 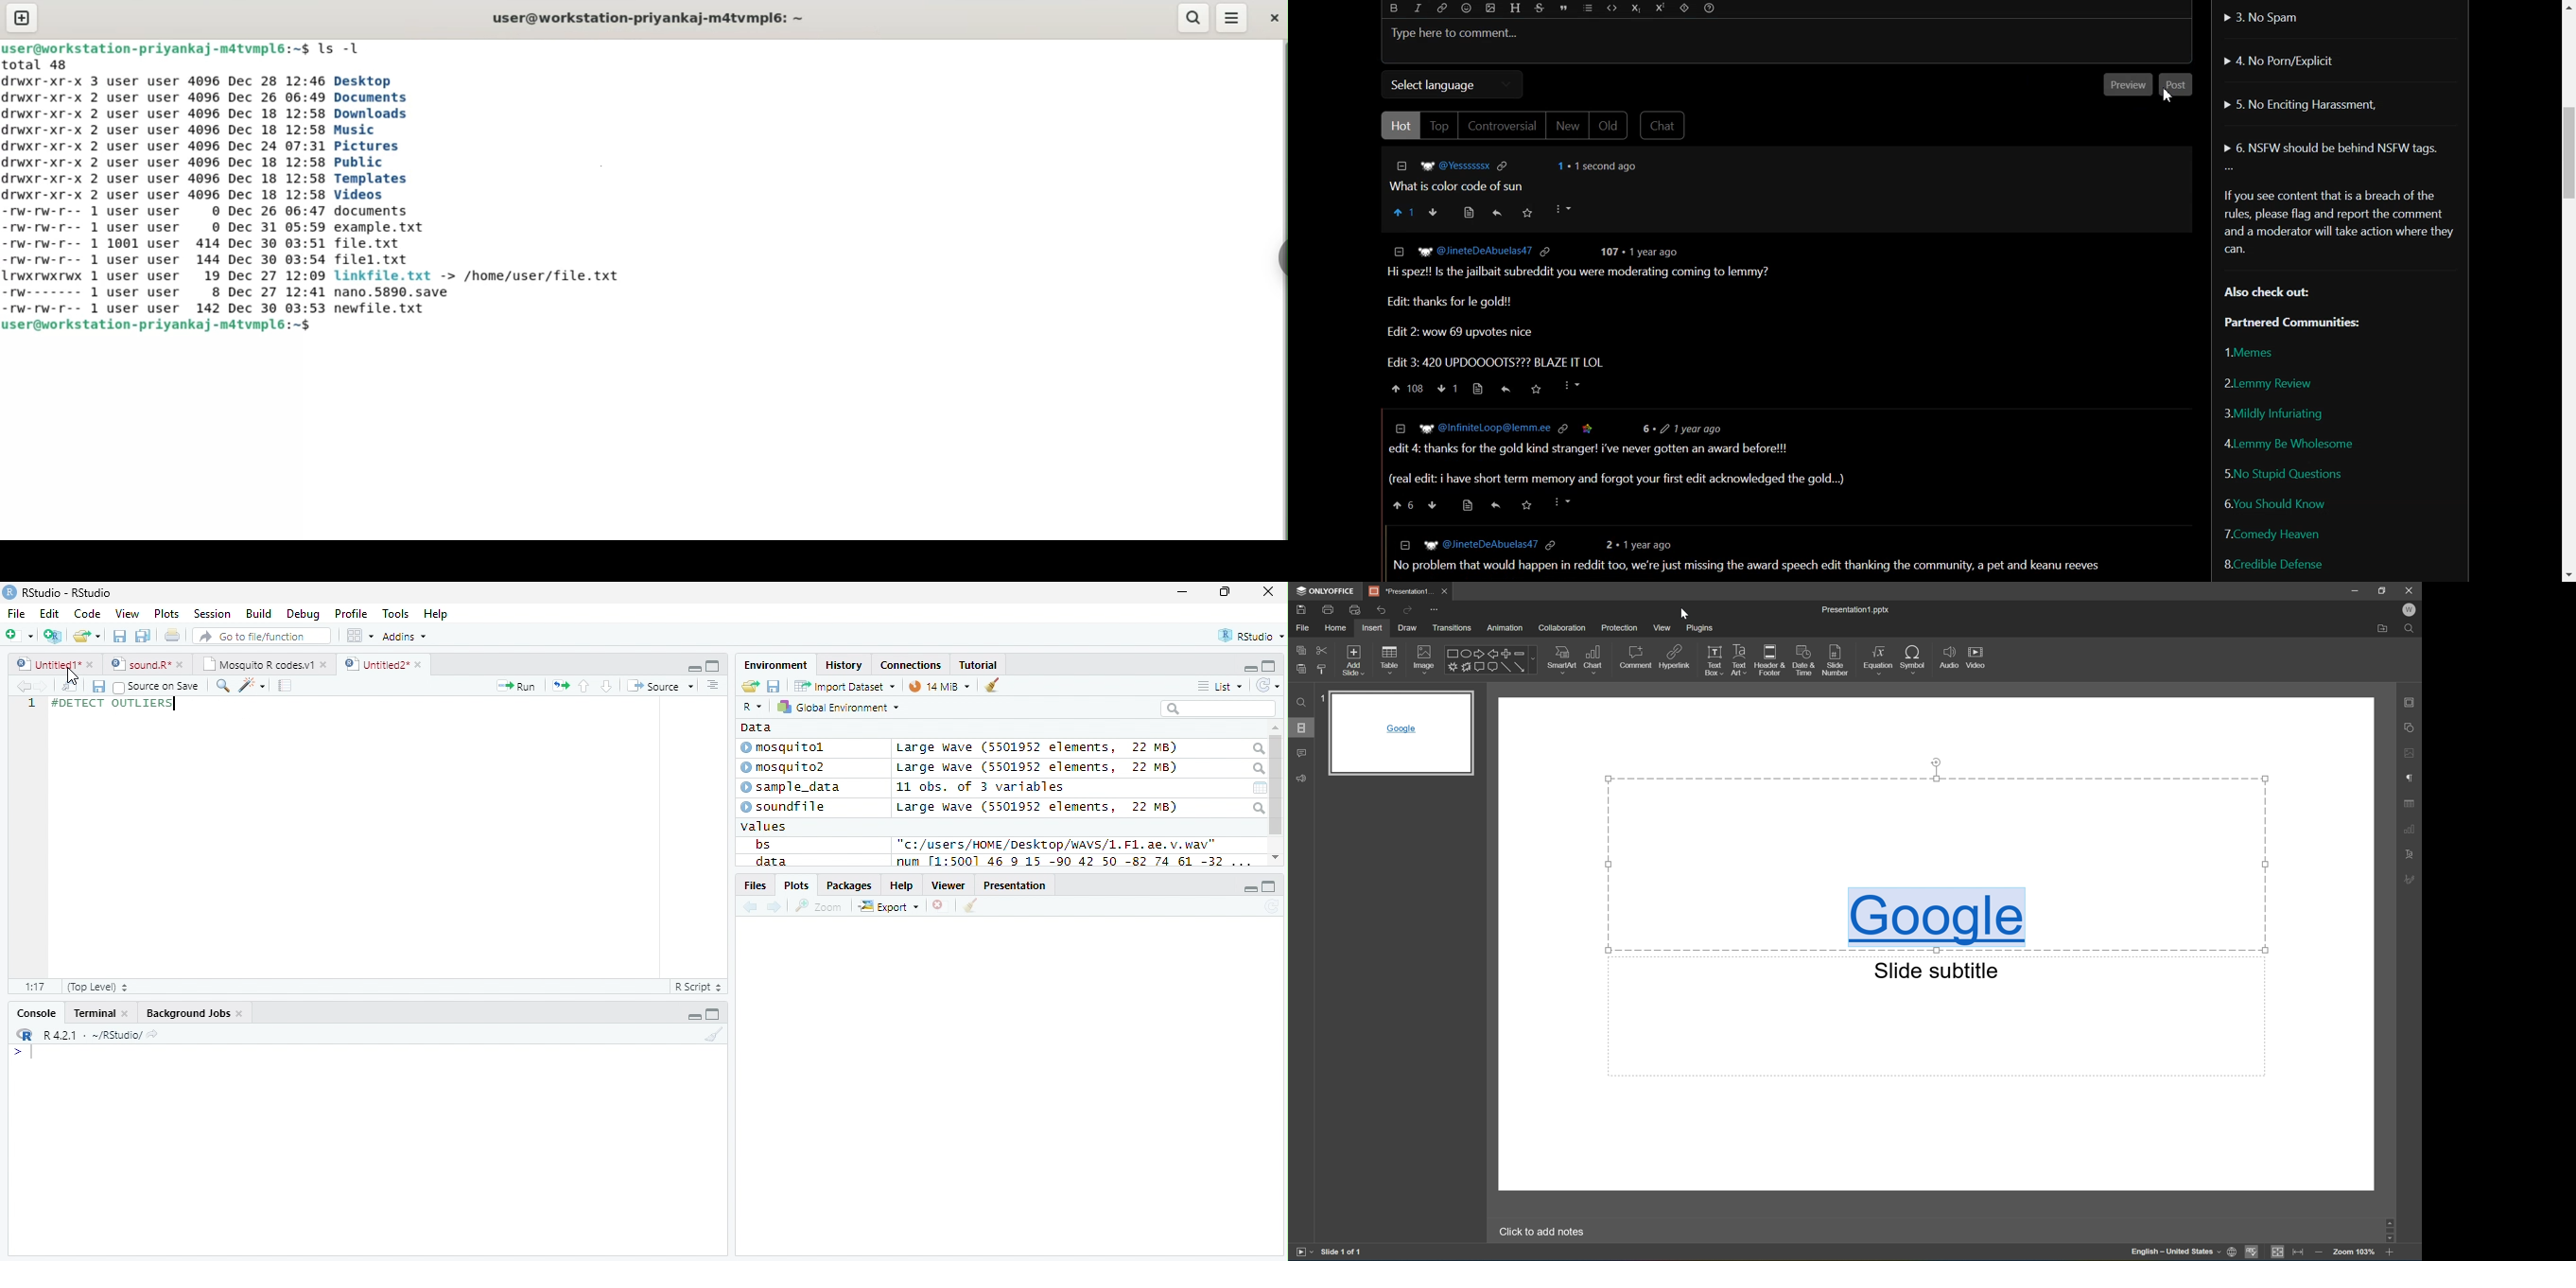 What do you see at coordinates (1468, 213) in the screenshot?
I see `View resource` at bounding box center [1468, 213].